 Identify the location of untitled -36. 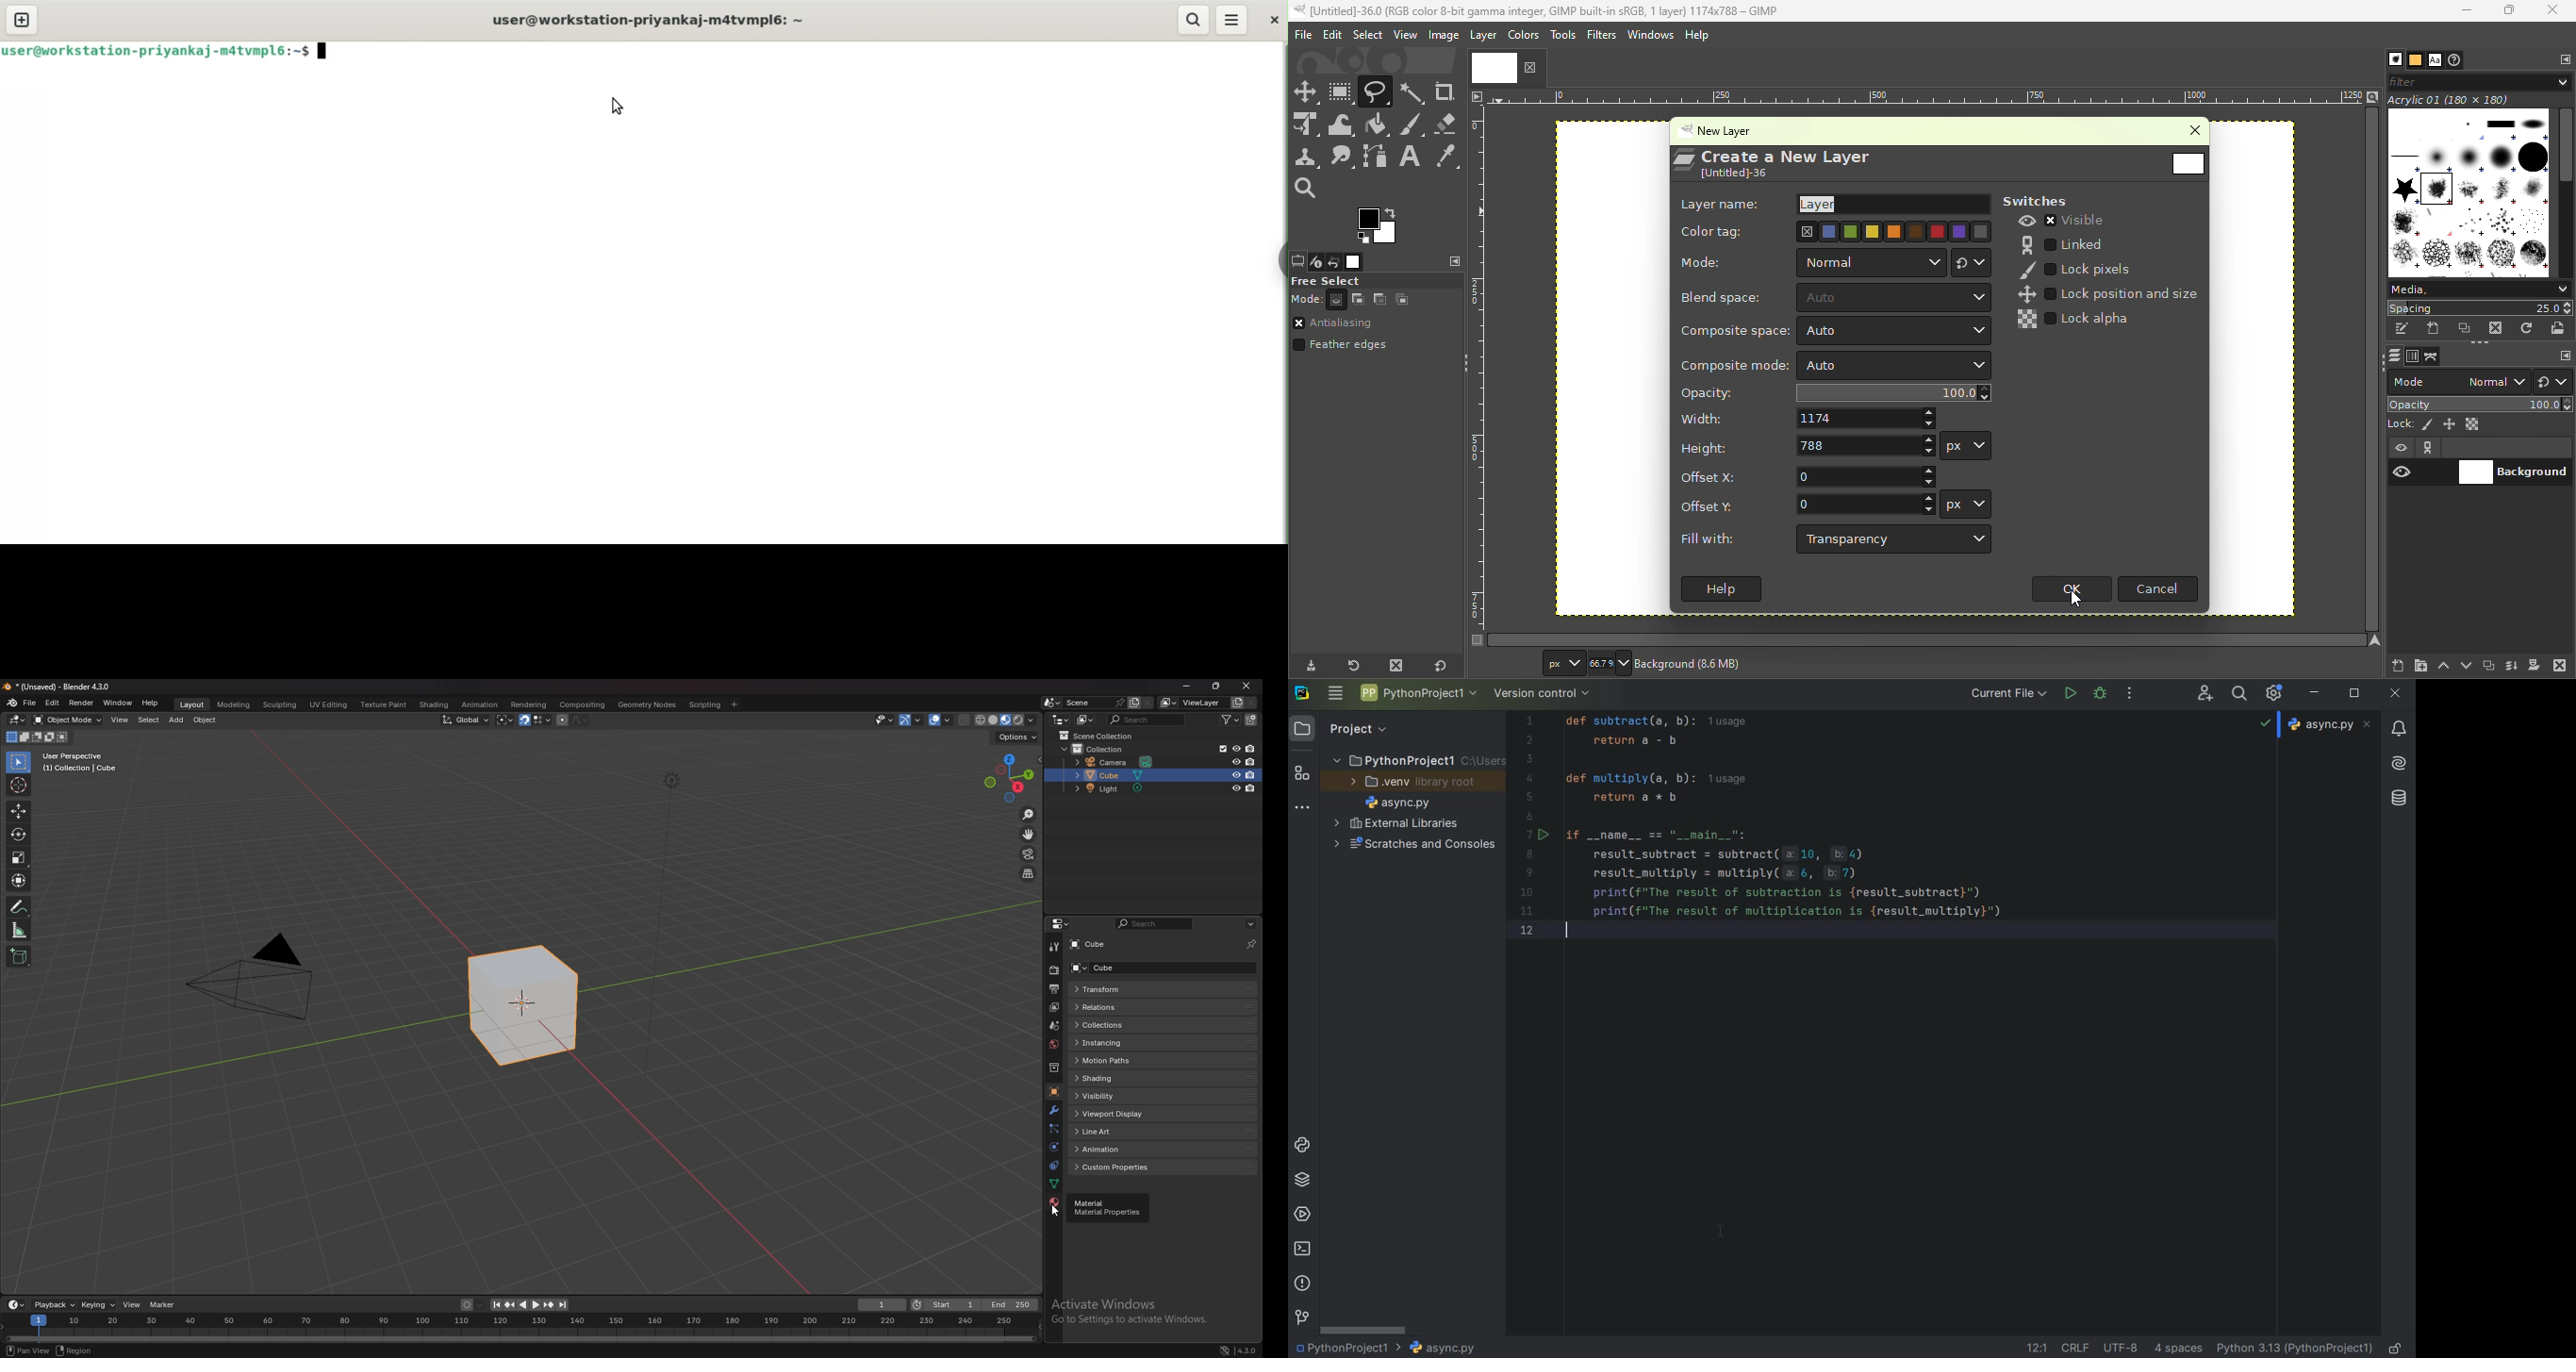
(1731, 173).